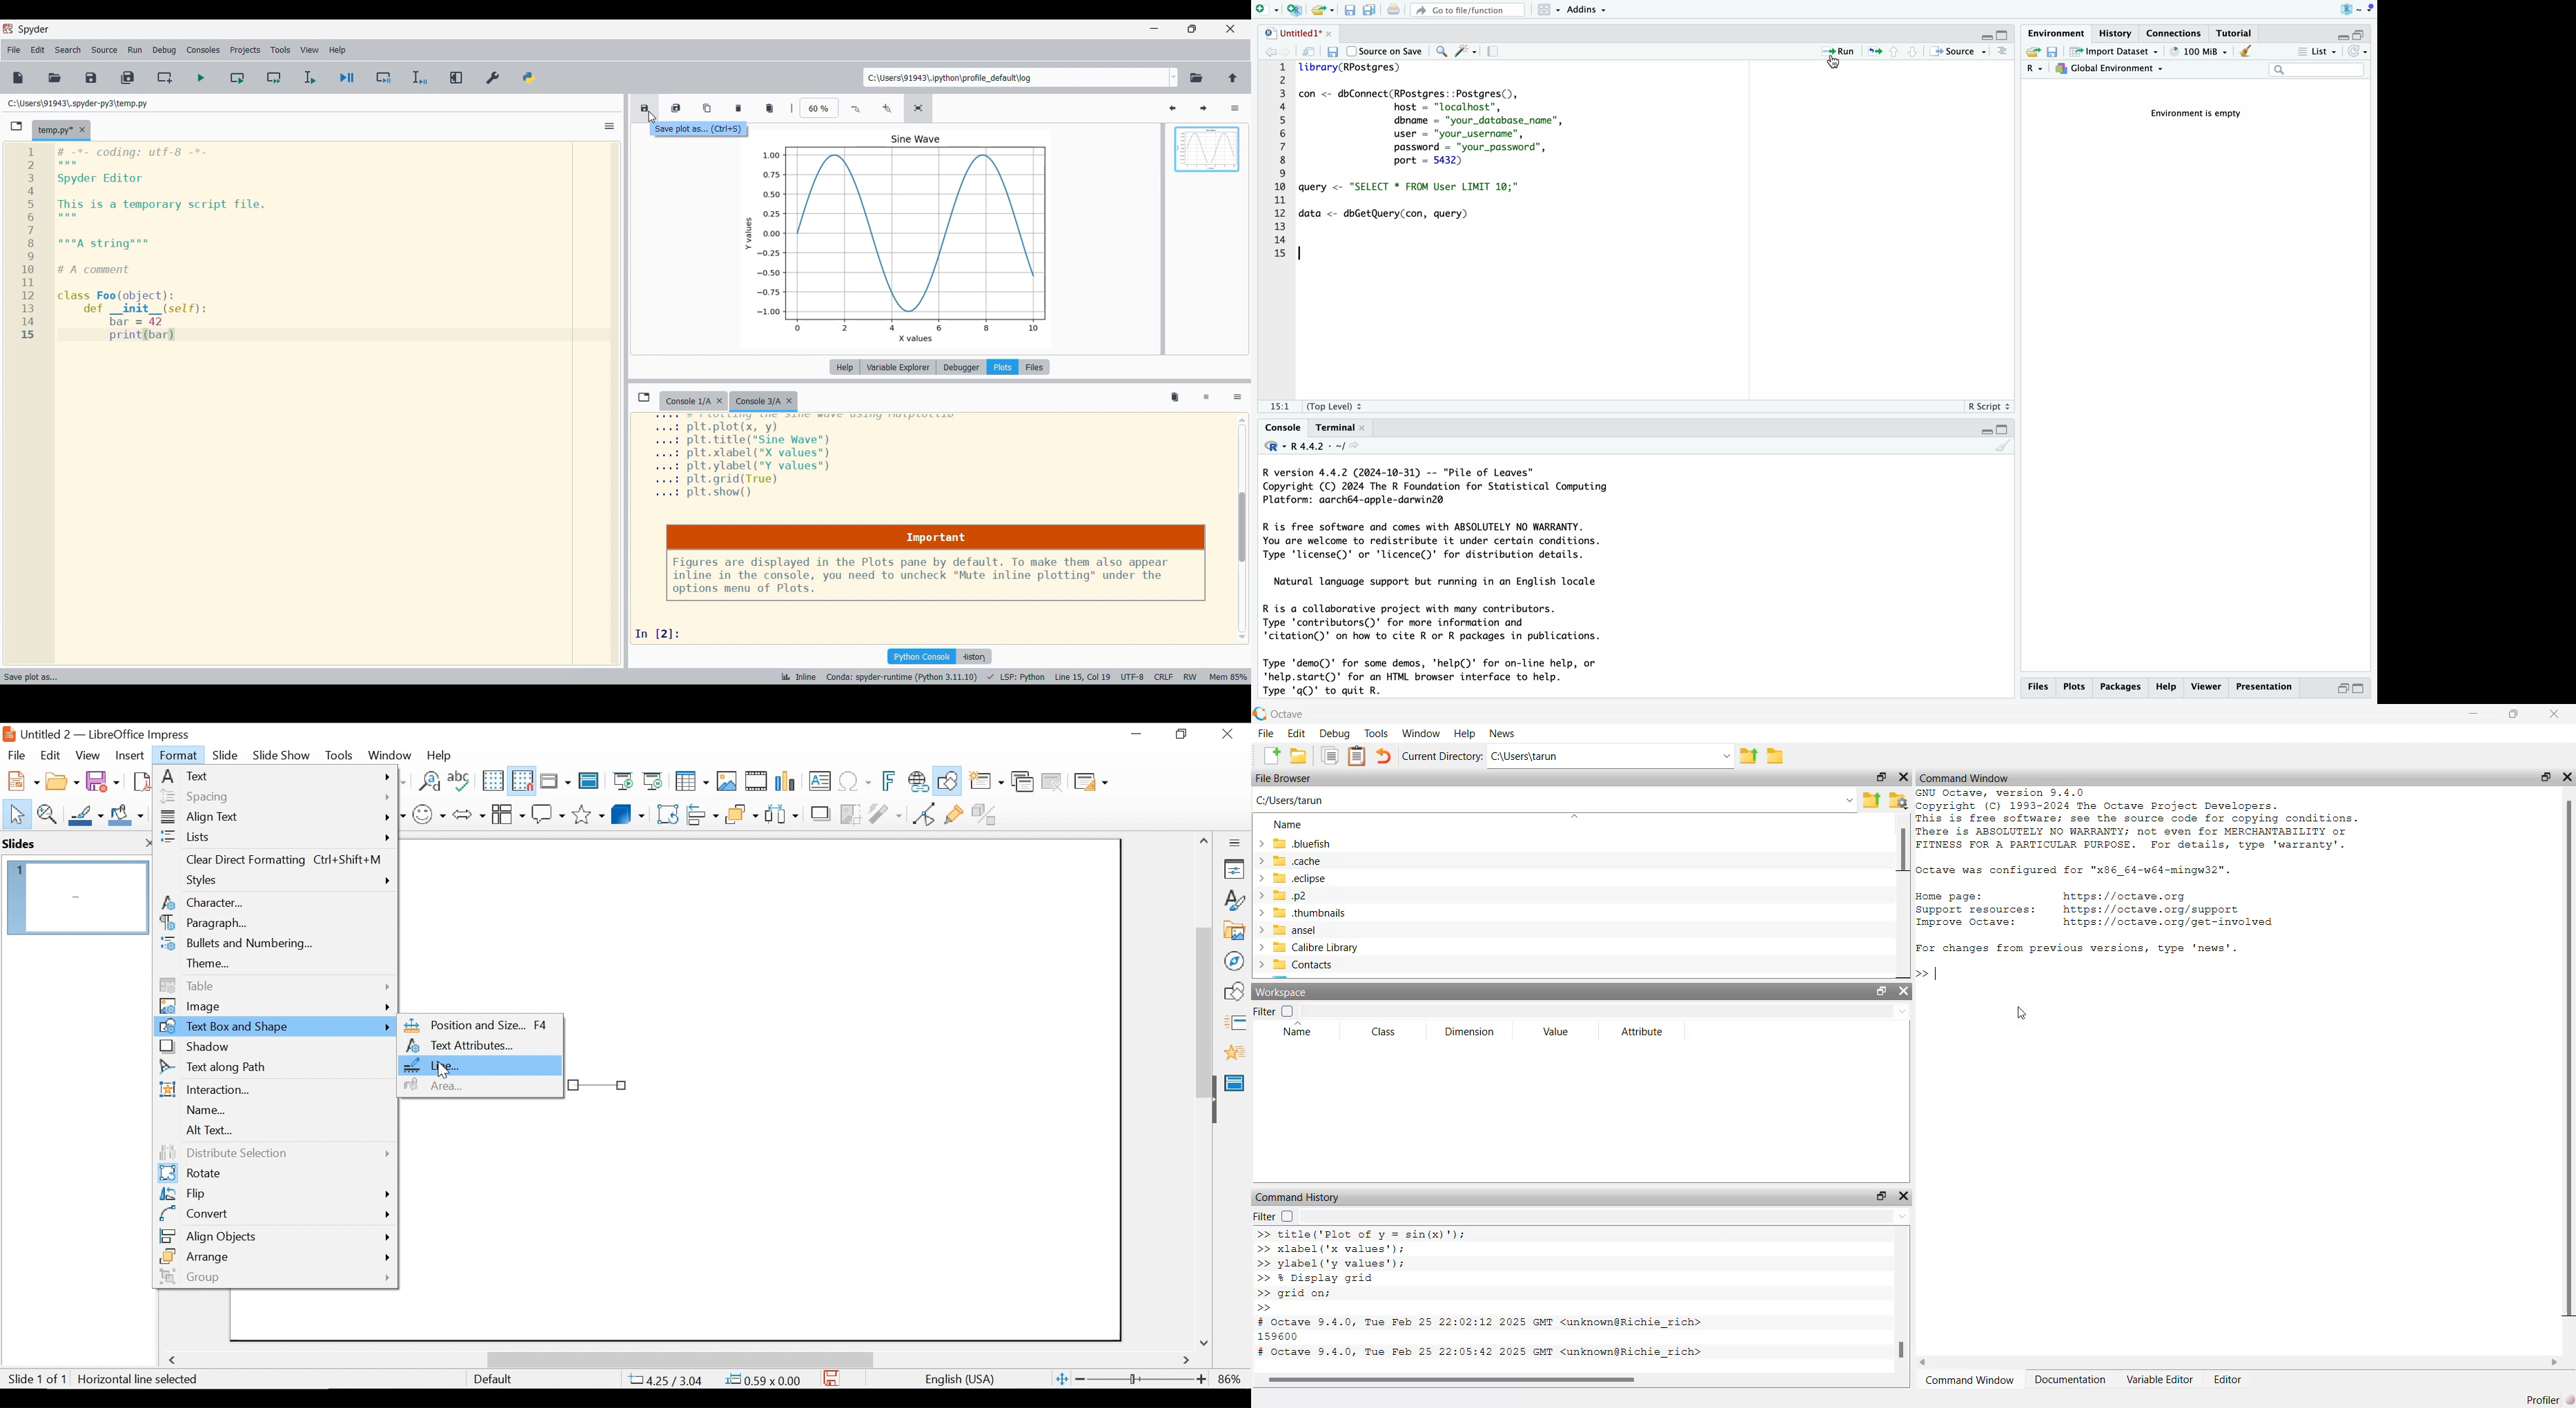 This screenshot has height=1428, width=2576. Describe the element at coordinates (1431, 485) in the screenshot. I see `description of version of R ` at that location.